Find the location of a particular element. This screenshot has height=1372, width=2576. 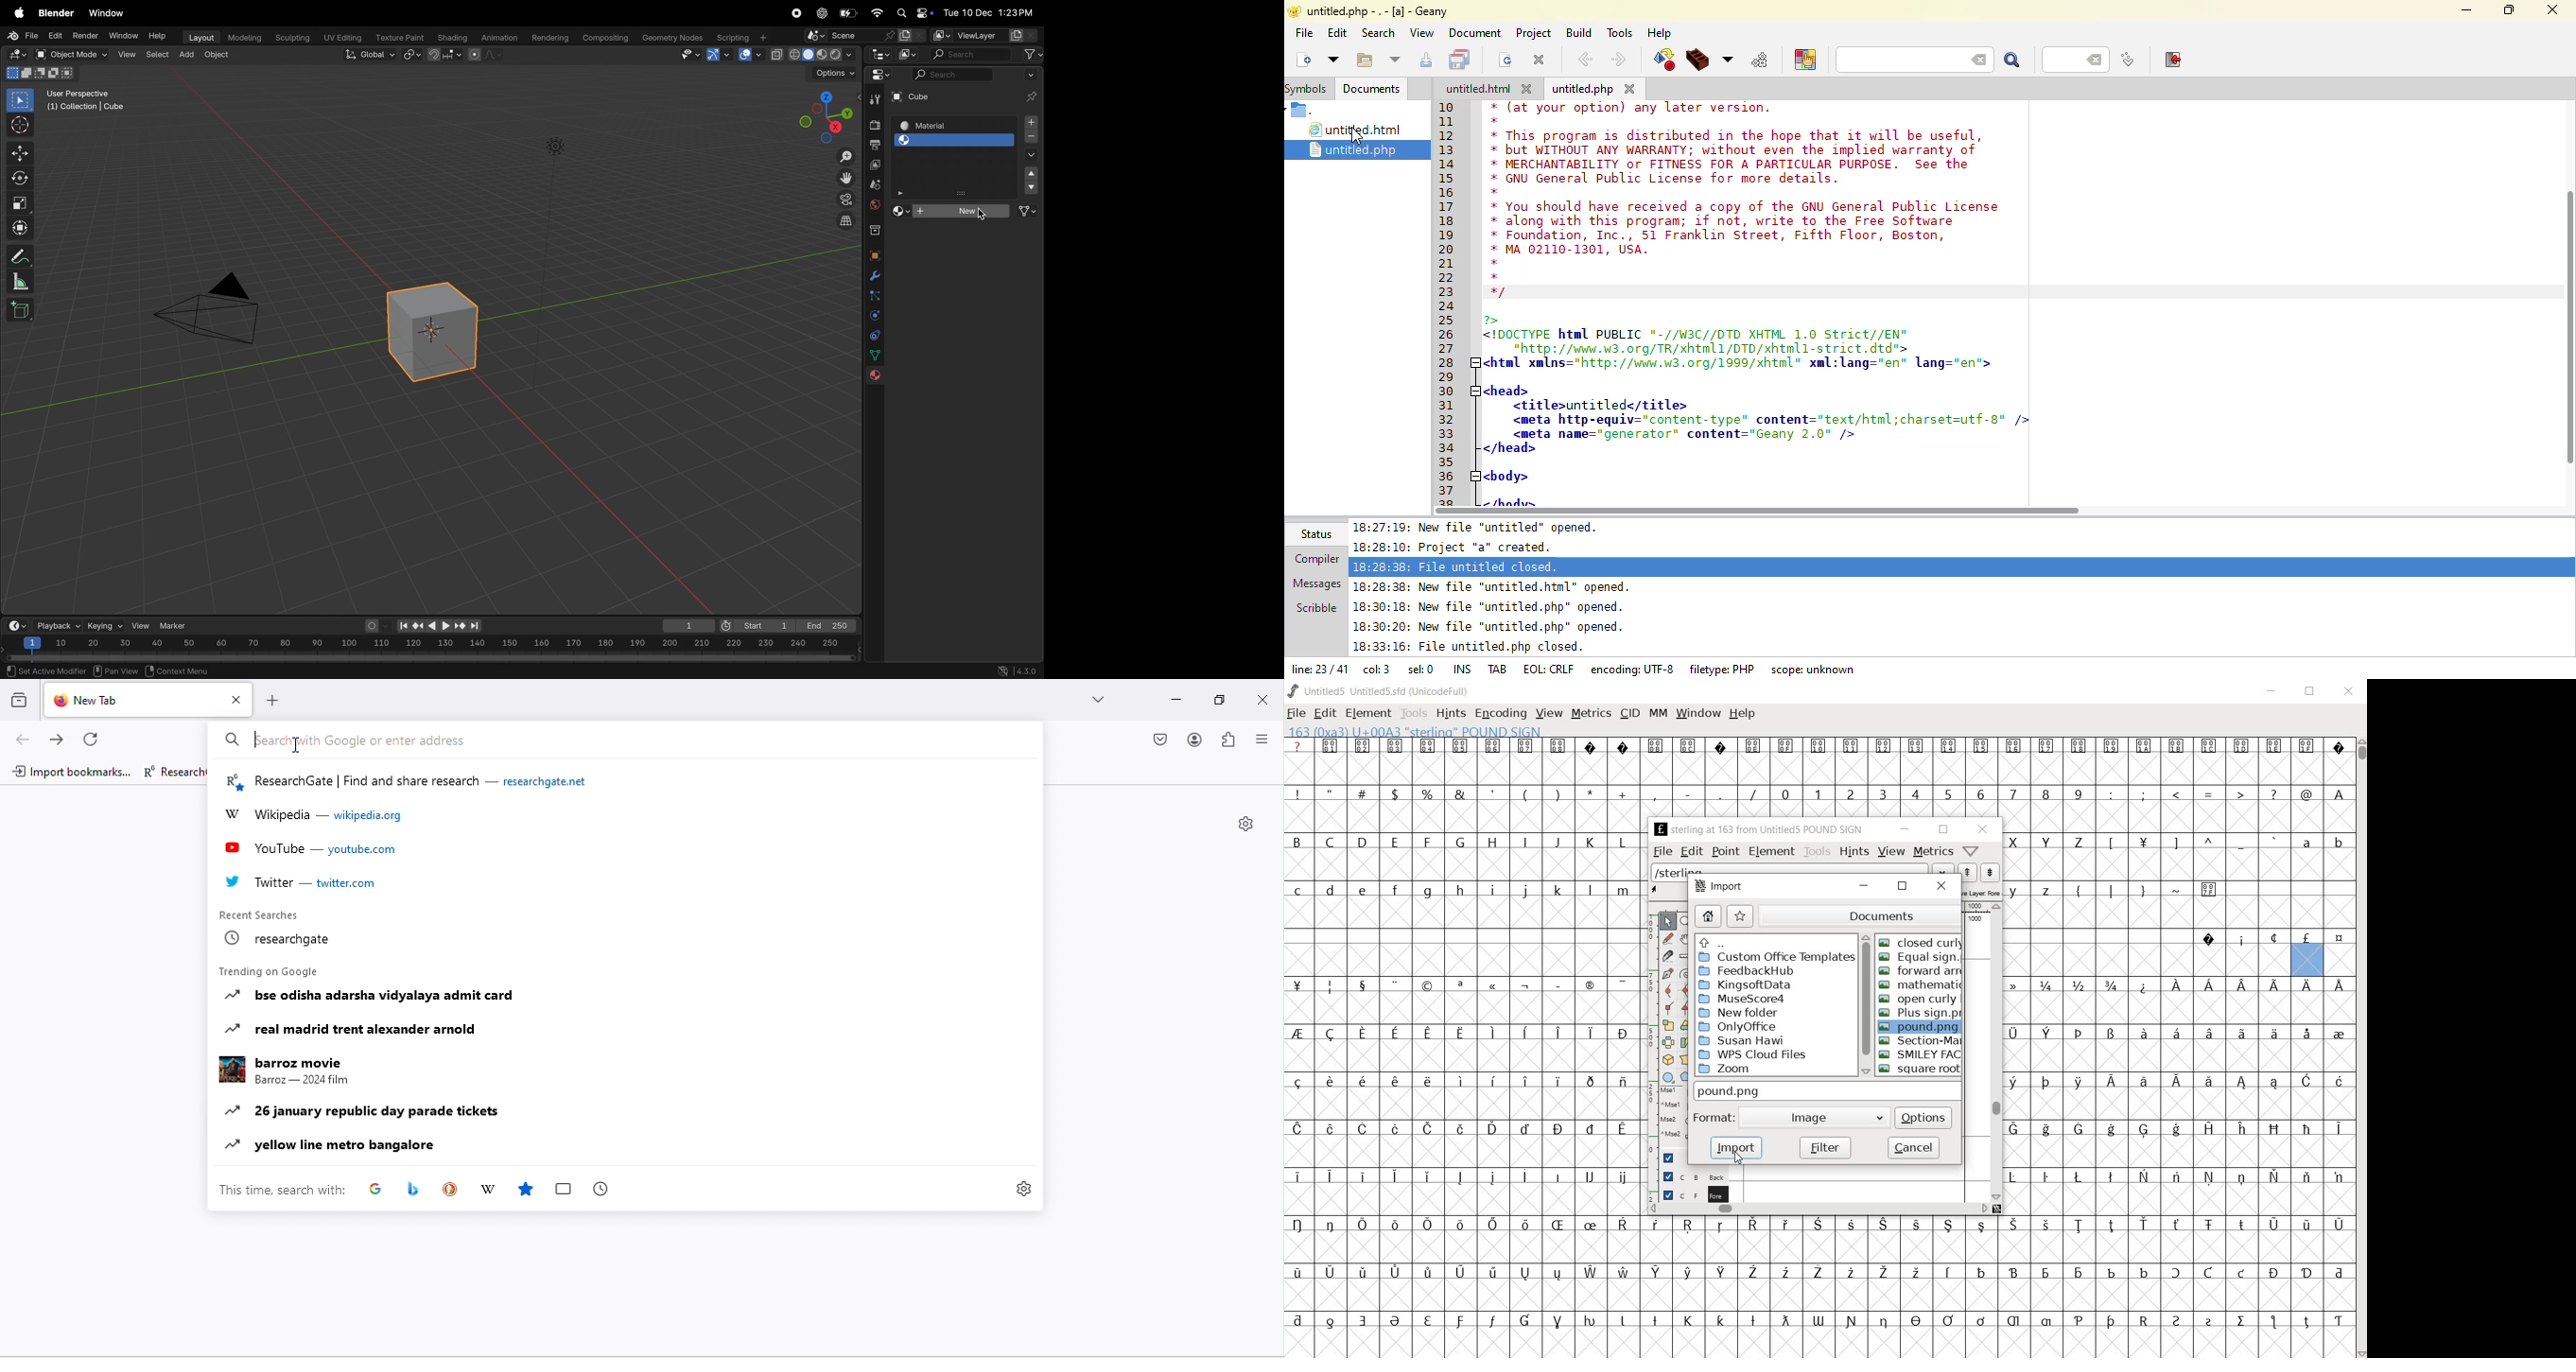

sphere is located at coordinates (956, 140).